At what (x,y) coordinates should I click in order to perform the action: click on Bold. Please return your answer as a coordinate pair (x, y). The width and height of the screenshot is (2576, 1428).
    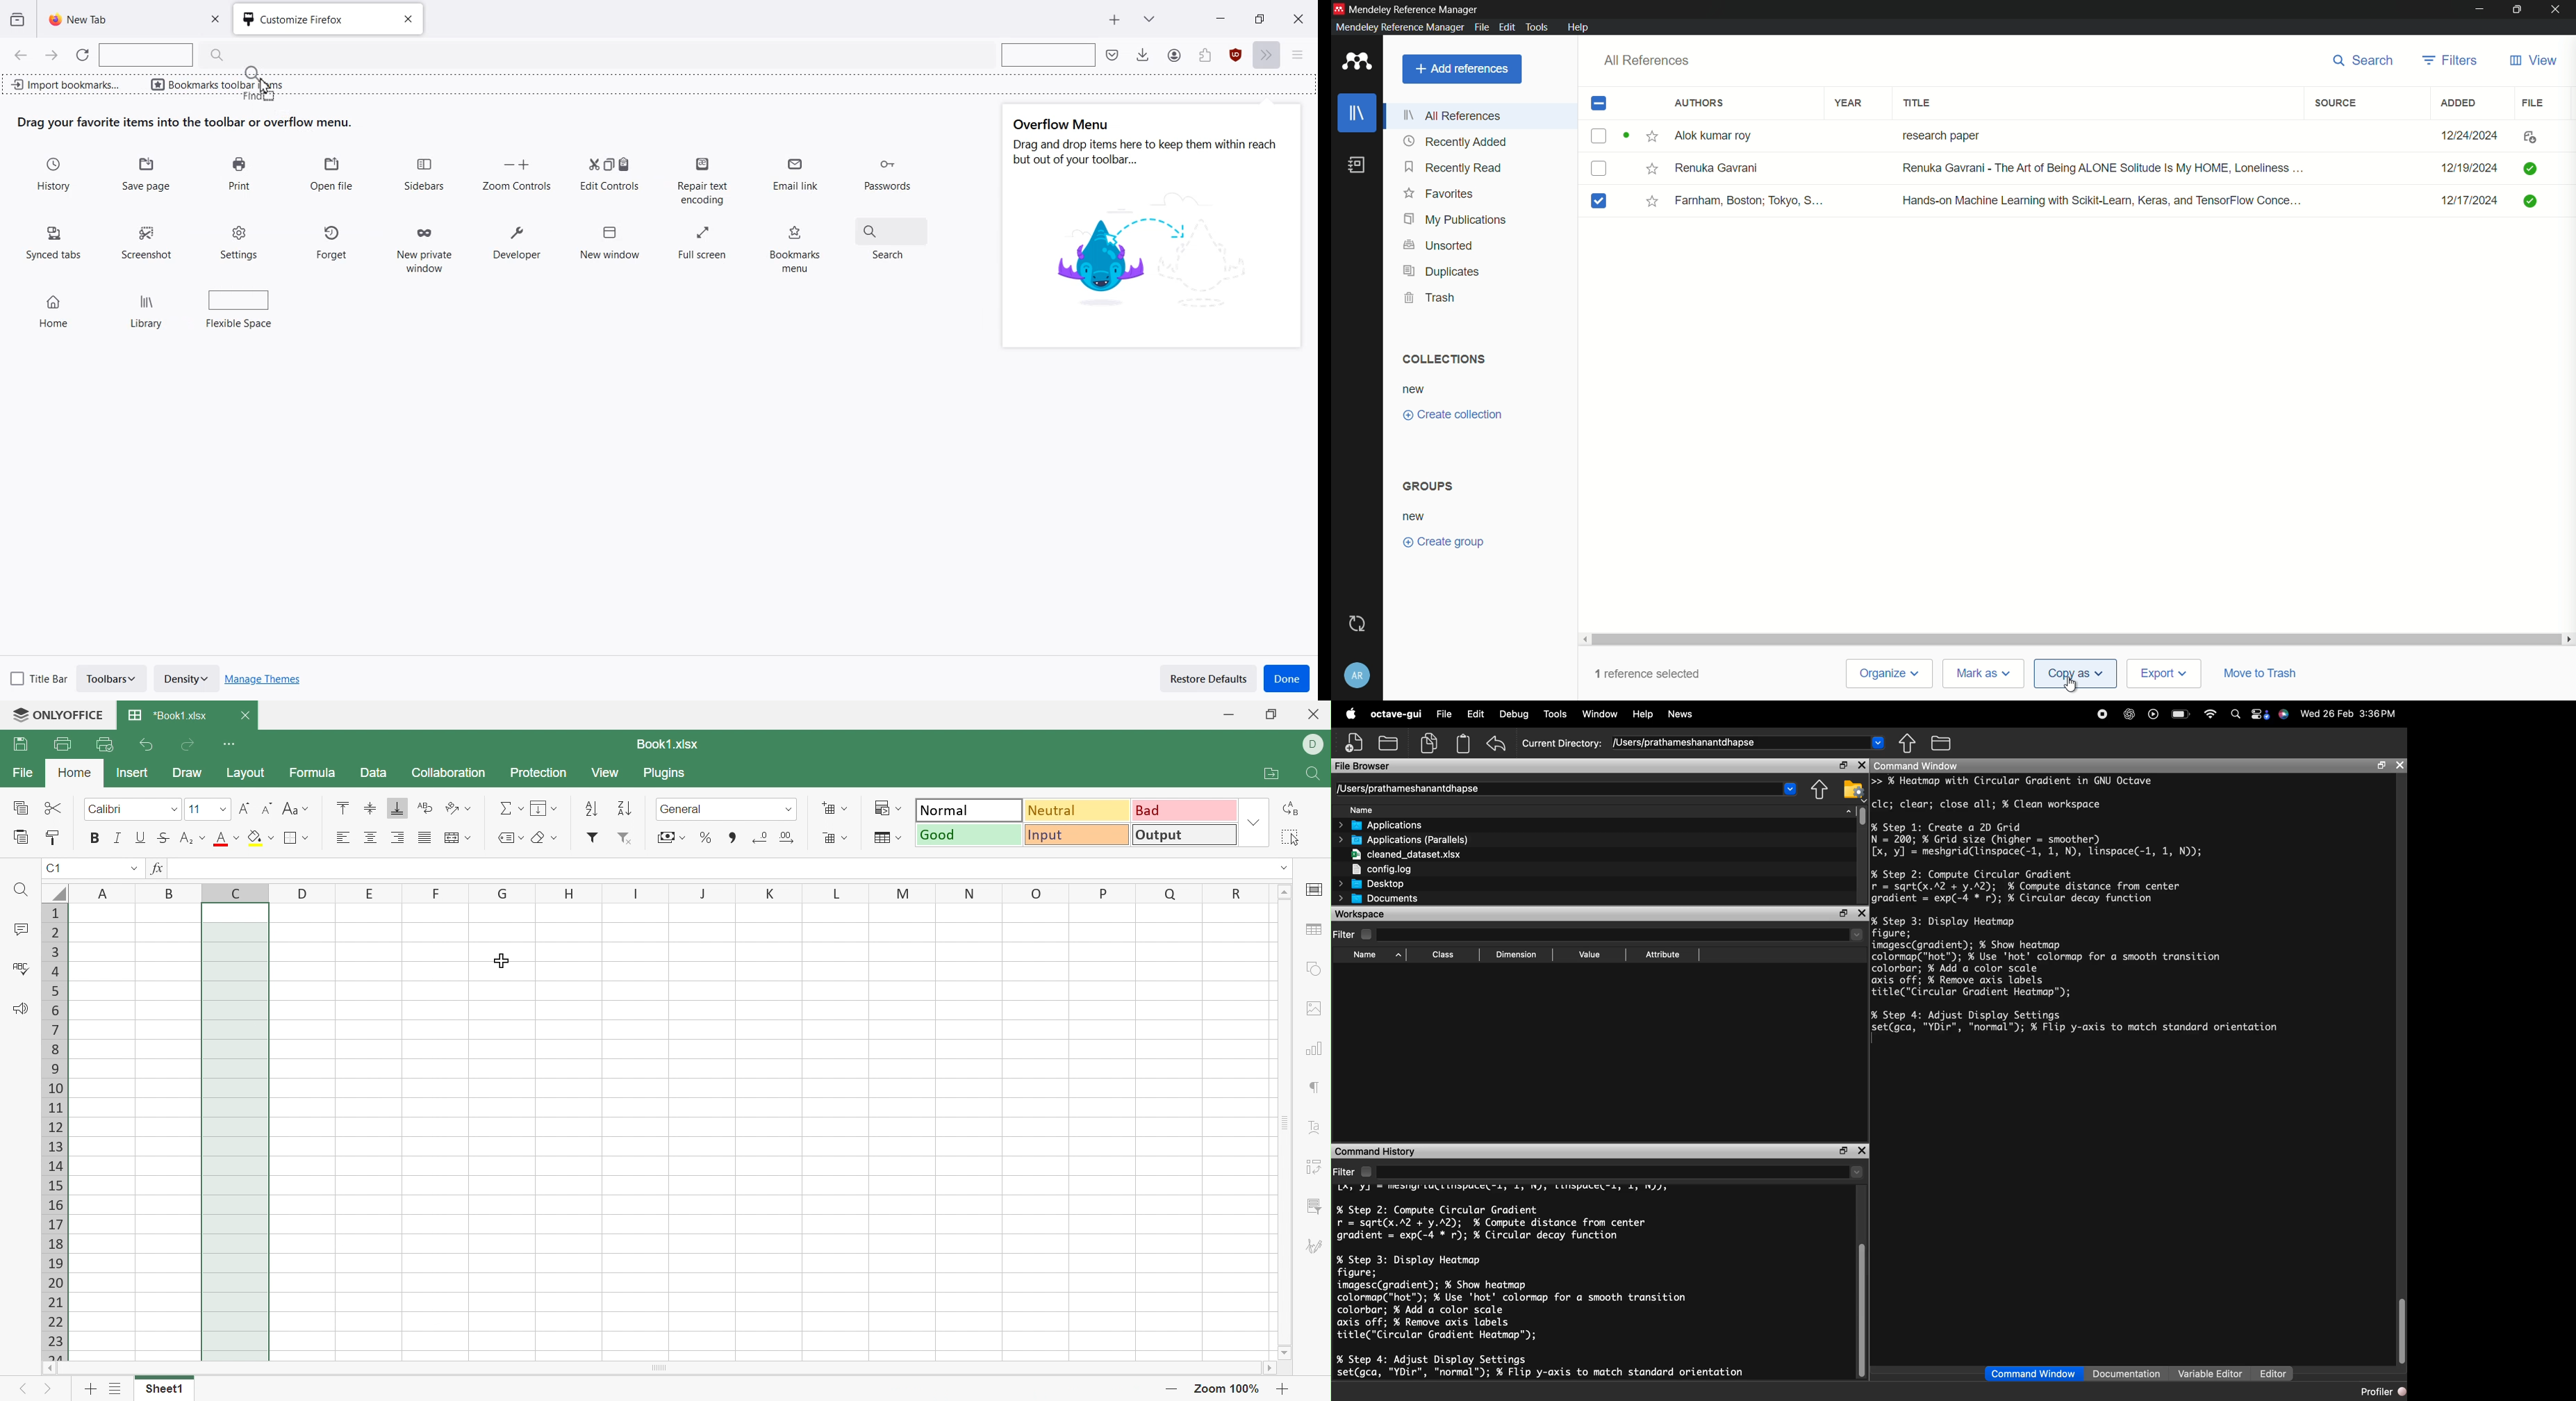
    Looking at the image, I should click on (94, 840).